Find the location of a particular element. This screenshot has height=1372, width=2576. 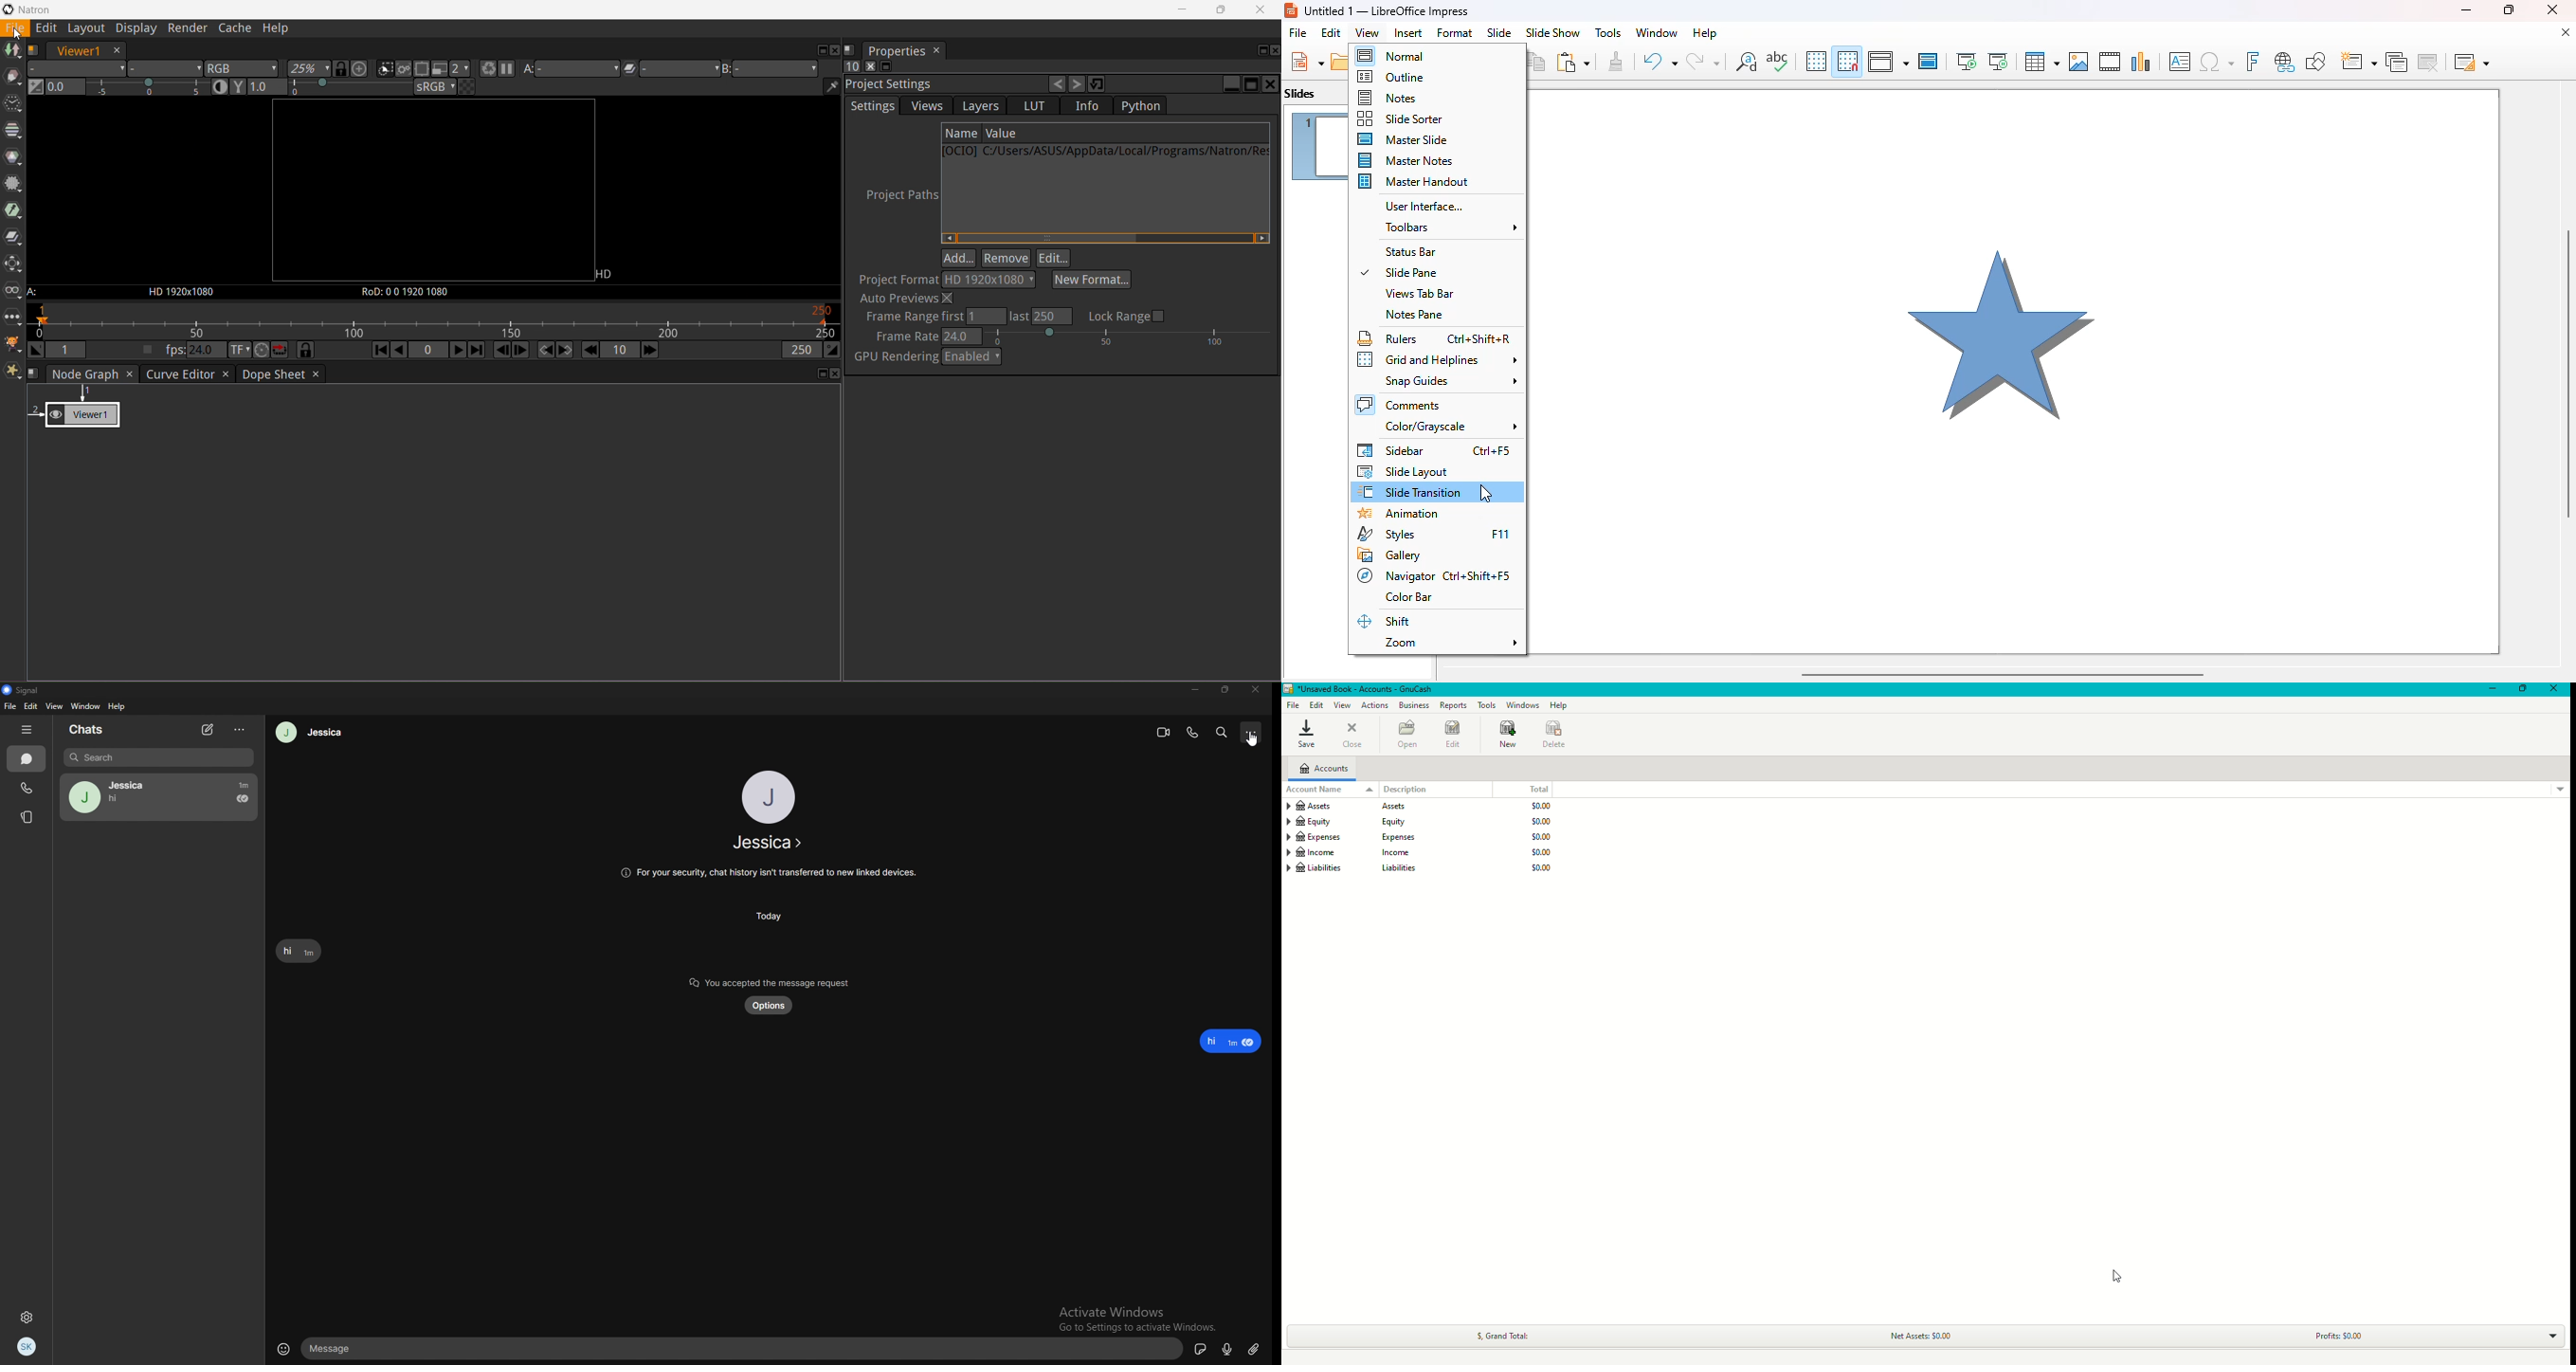

paste is located at coordinates (1572, 62).